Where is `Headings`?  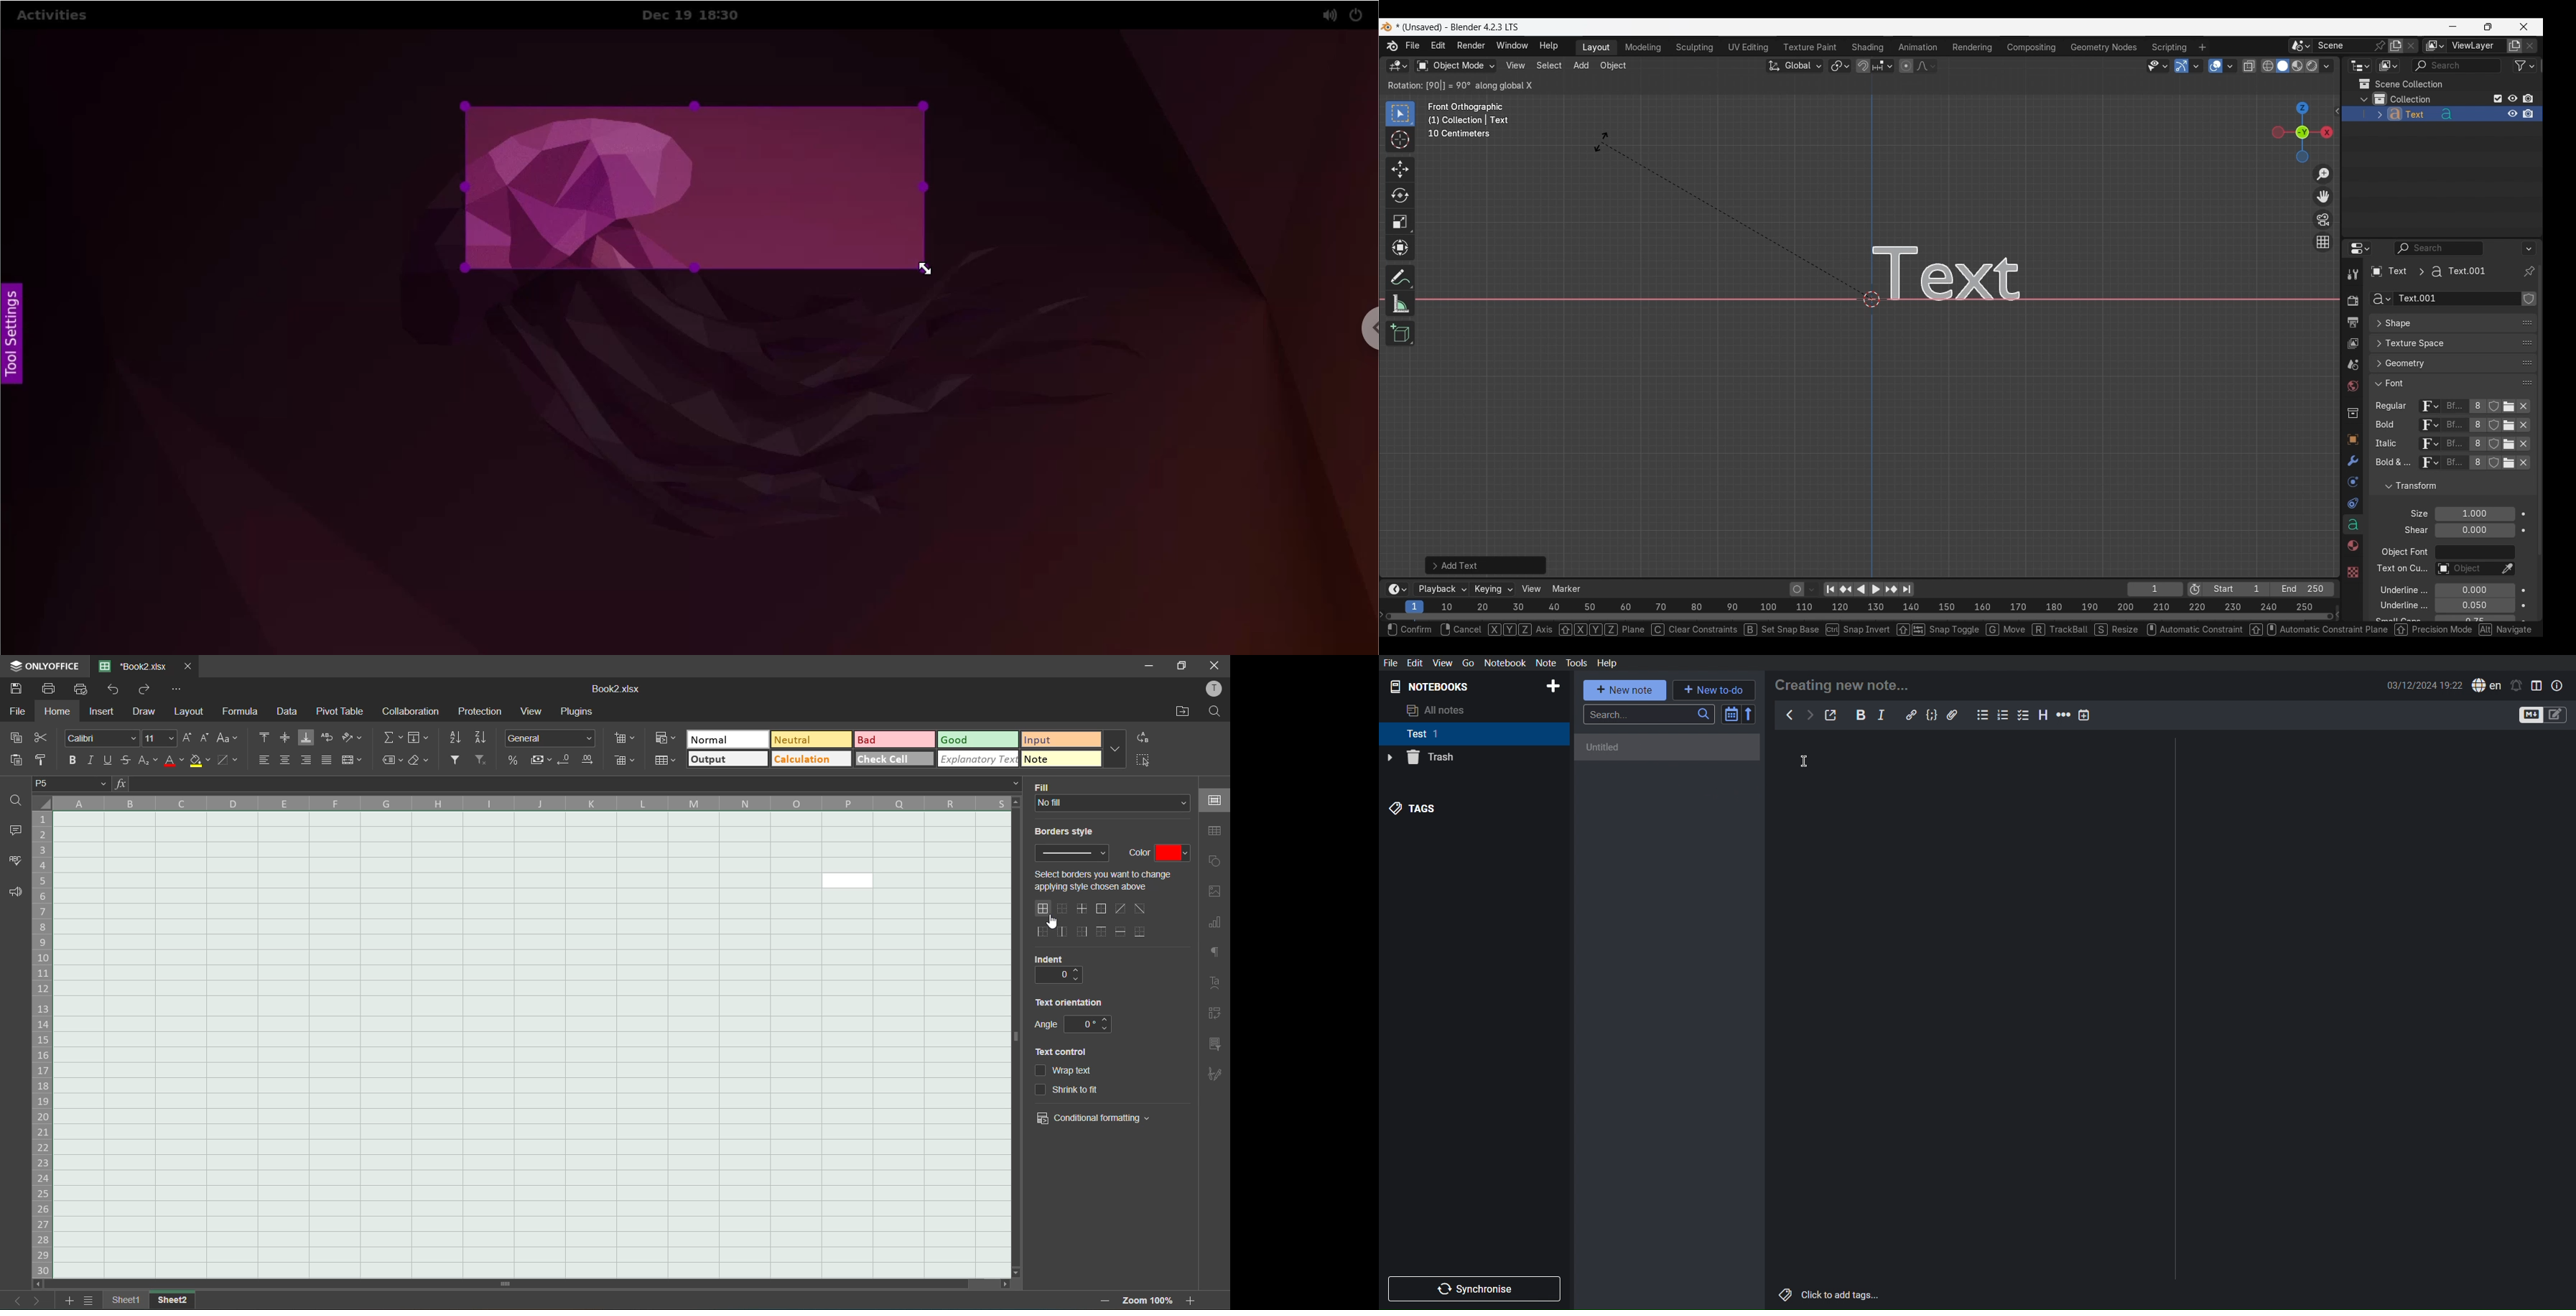
Headings is located at coordinates (2044, 715).